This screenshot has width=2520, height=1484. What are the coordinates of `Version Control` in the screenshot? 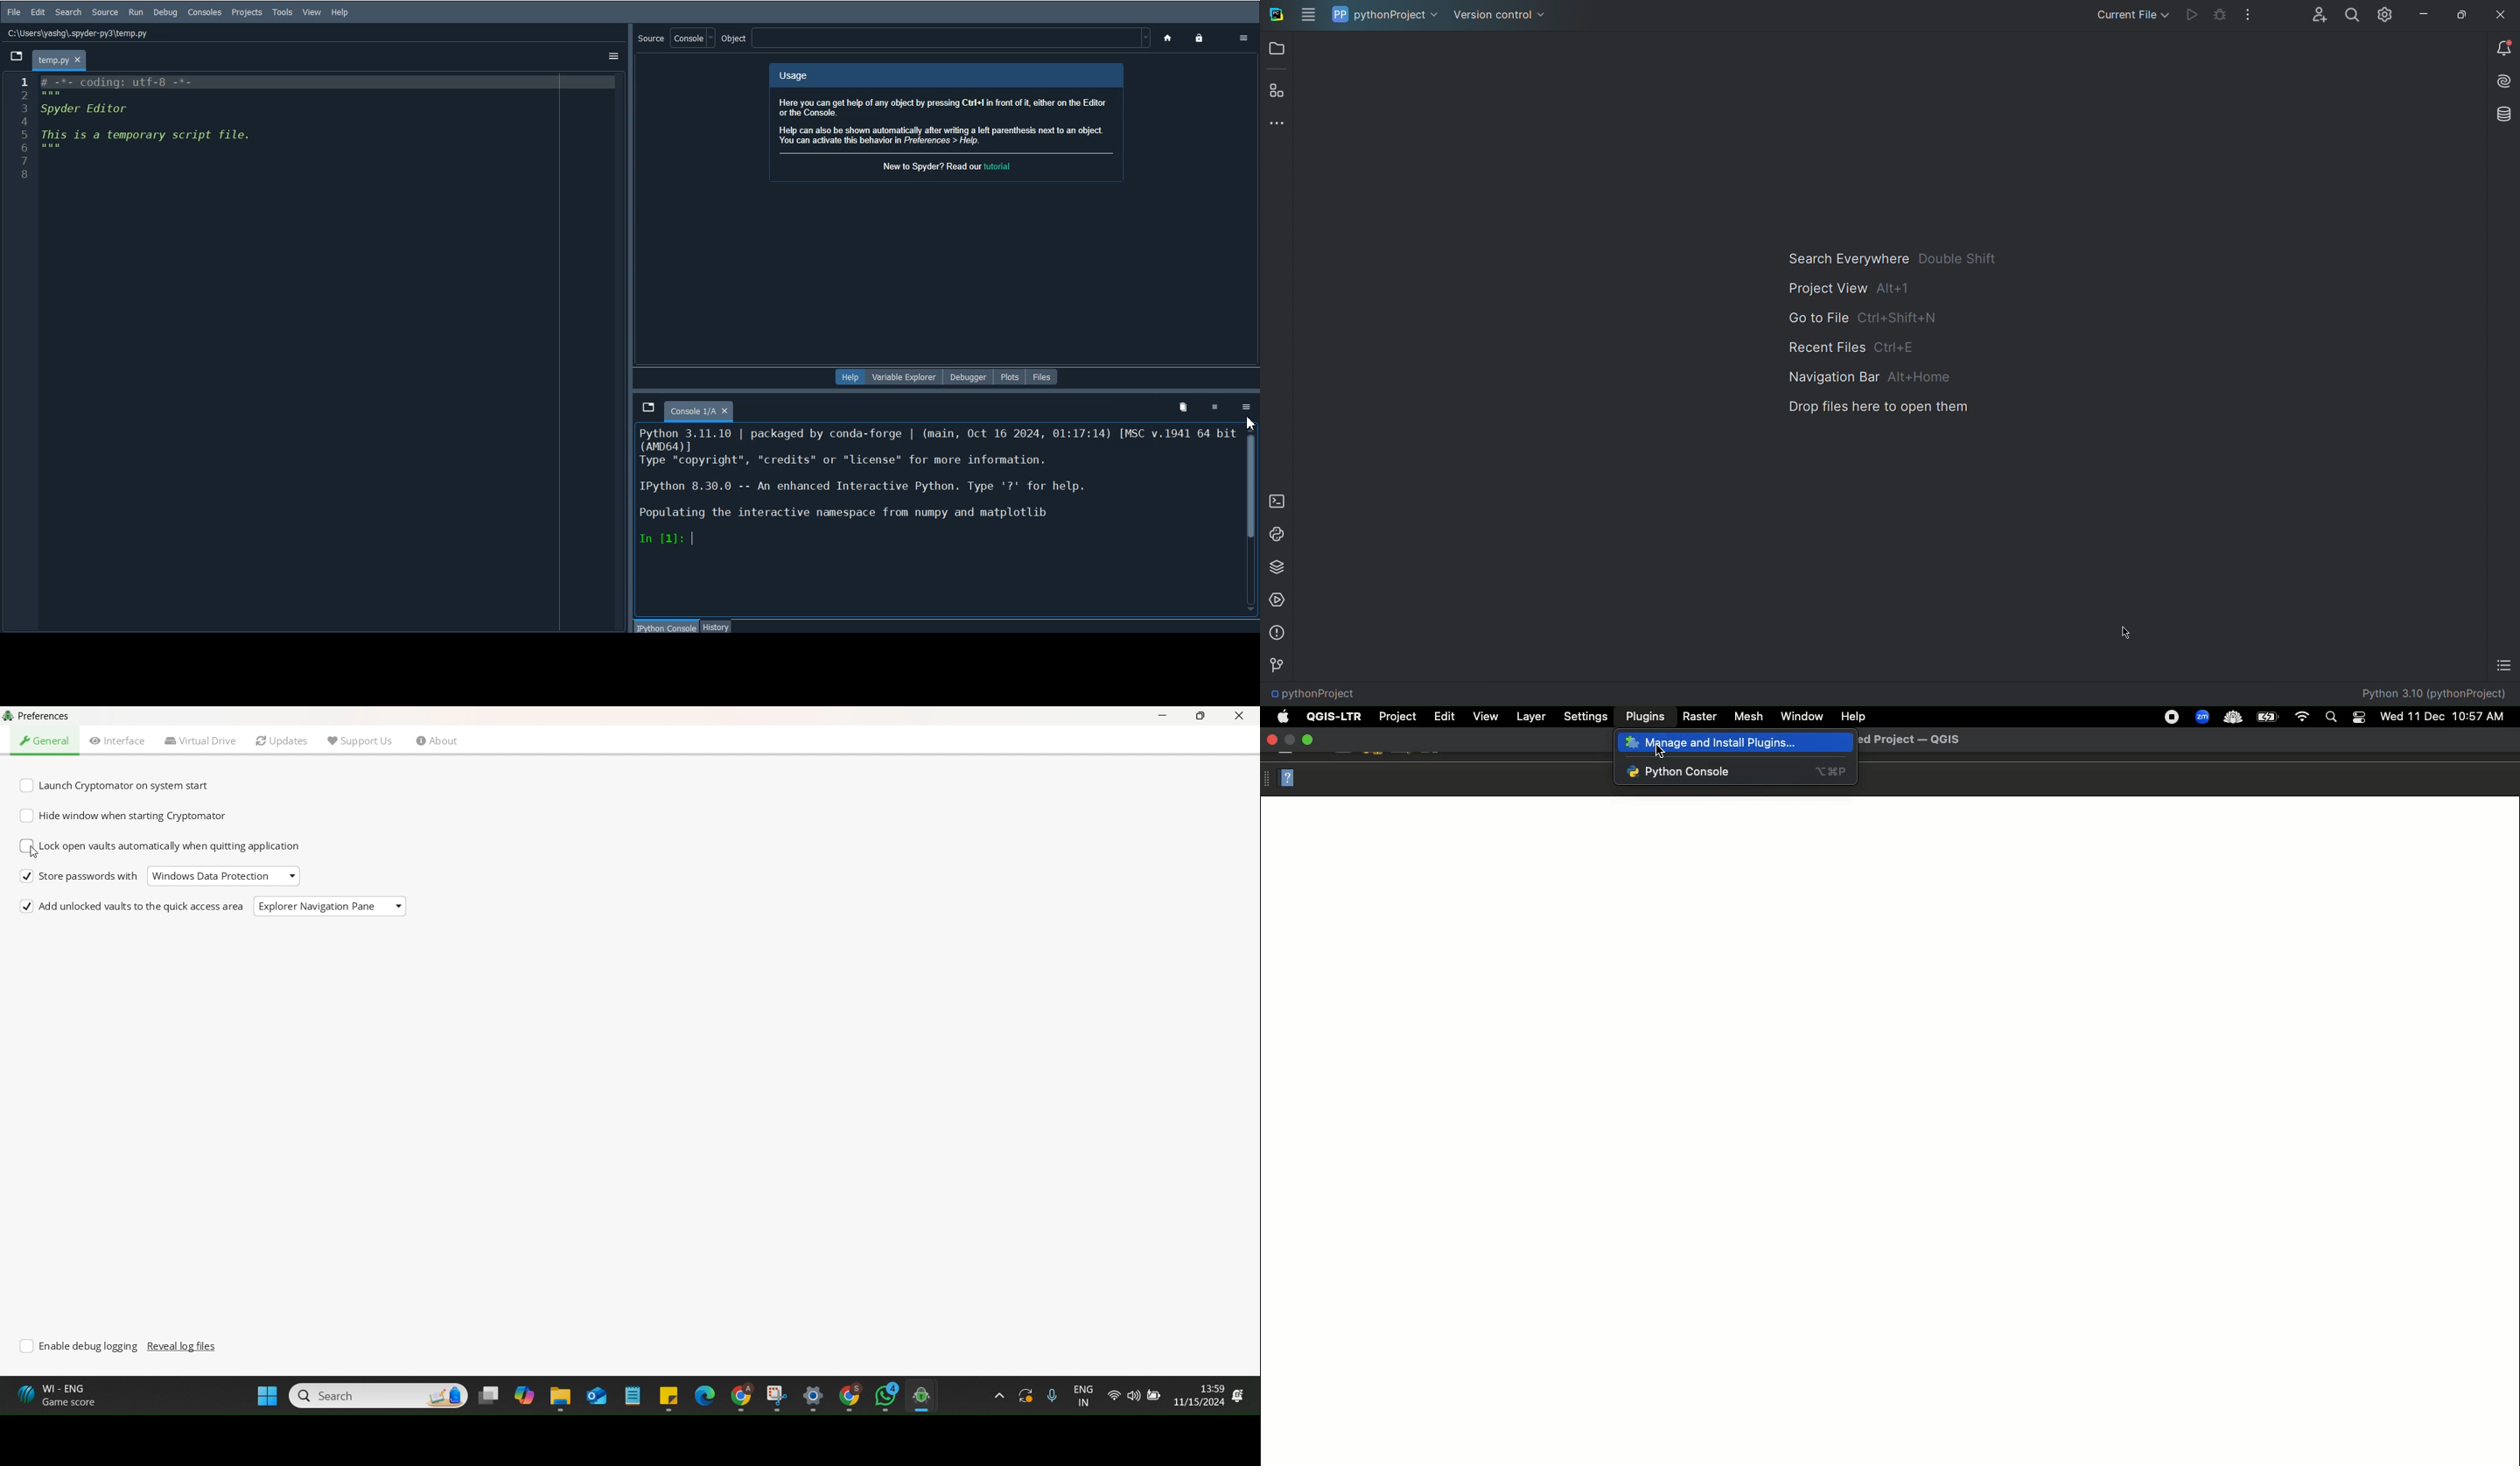 It's located at (1498, 14).